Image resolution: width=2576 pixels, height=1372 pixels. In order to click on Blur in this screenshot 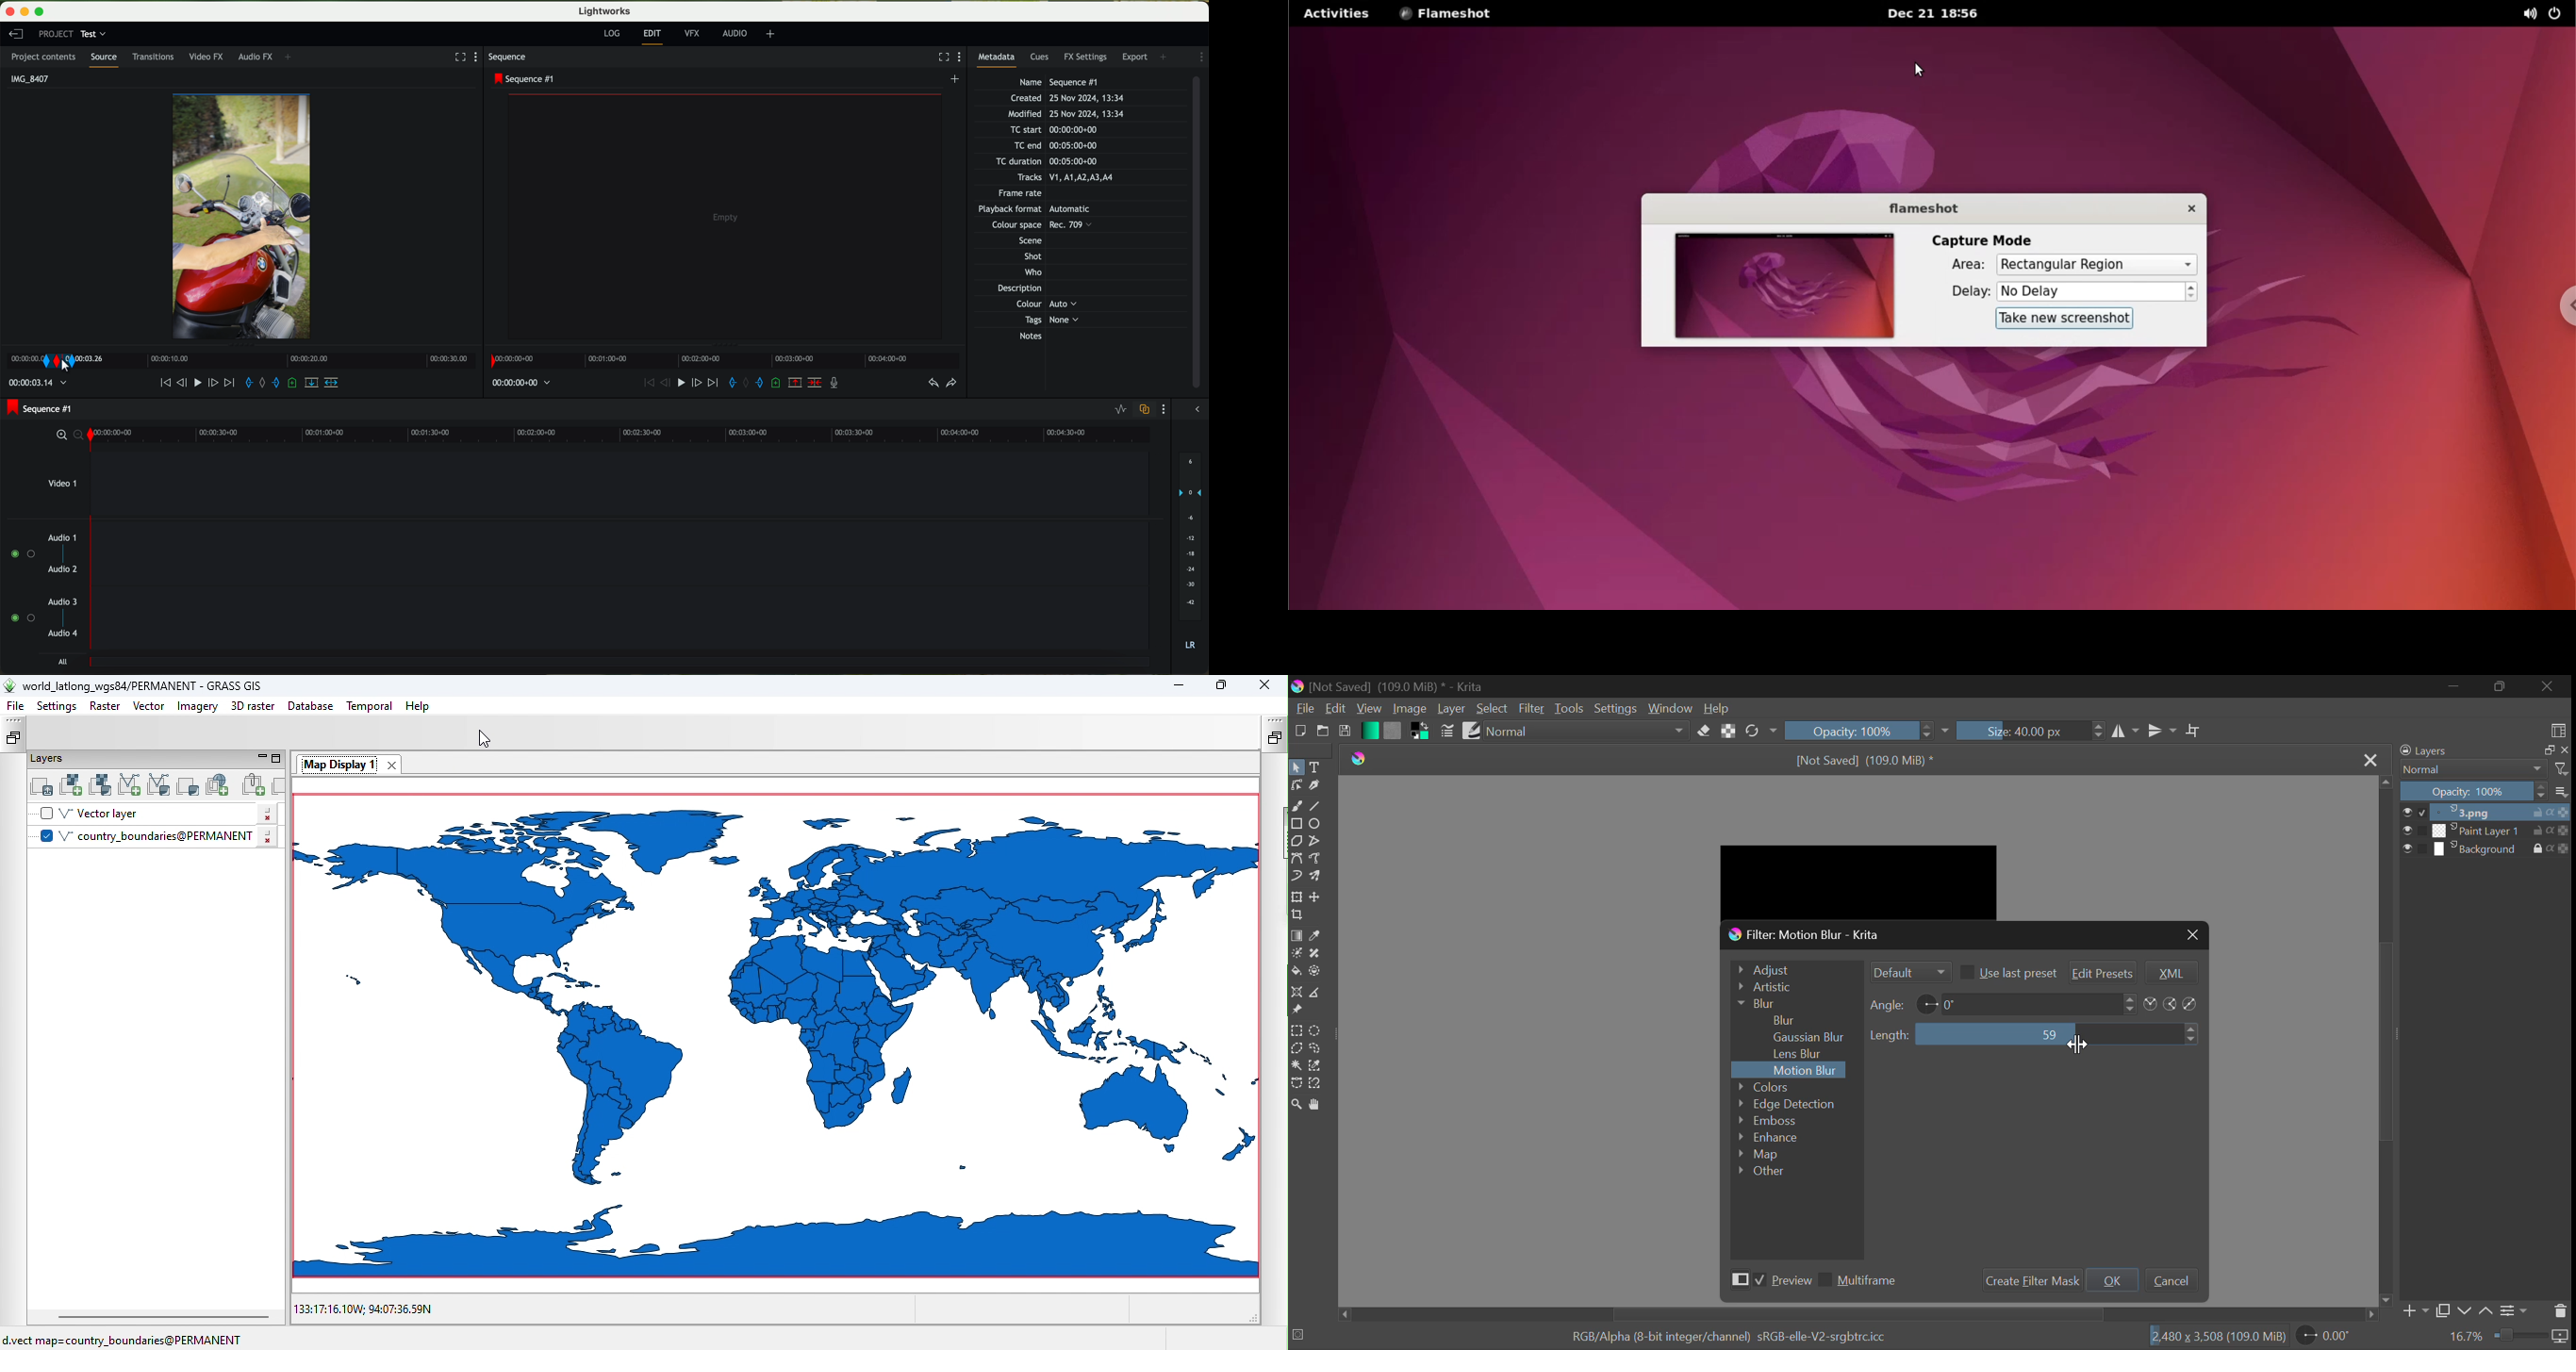, I will do `click(1793, 1003)`.